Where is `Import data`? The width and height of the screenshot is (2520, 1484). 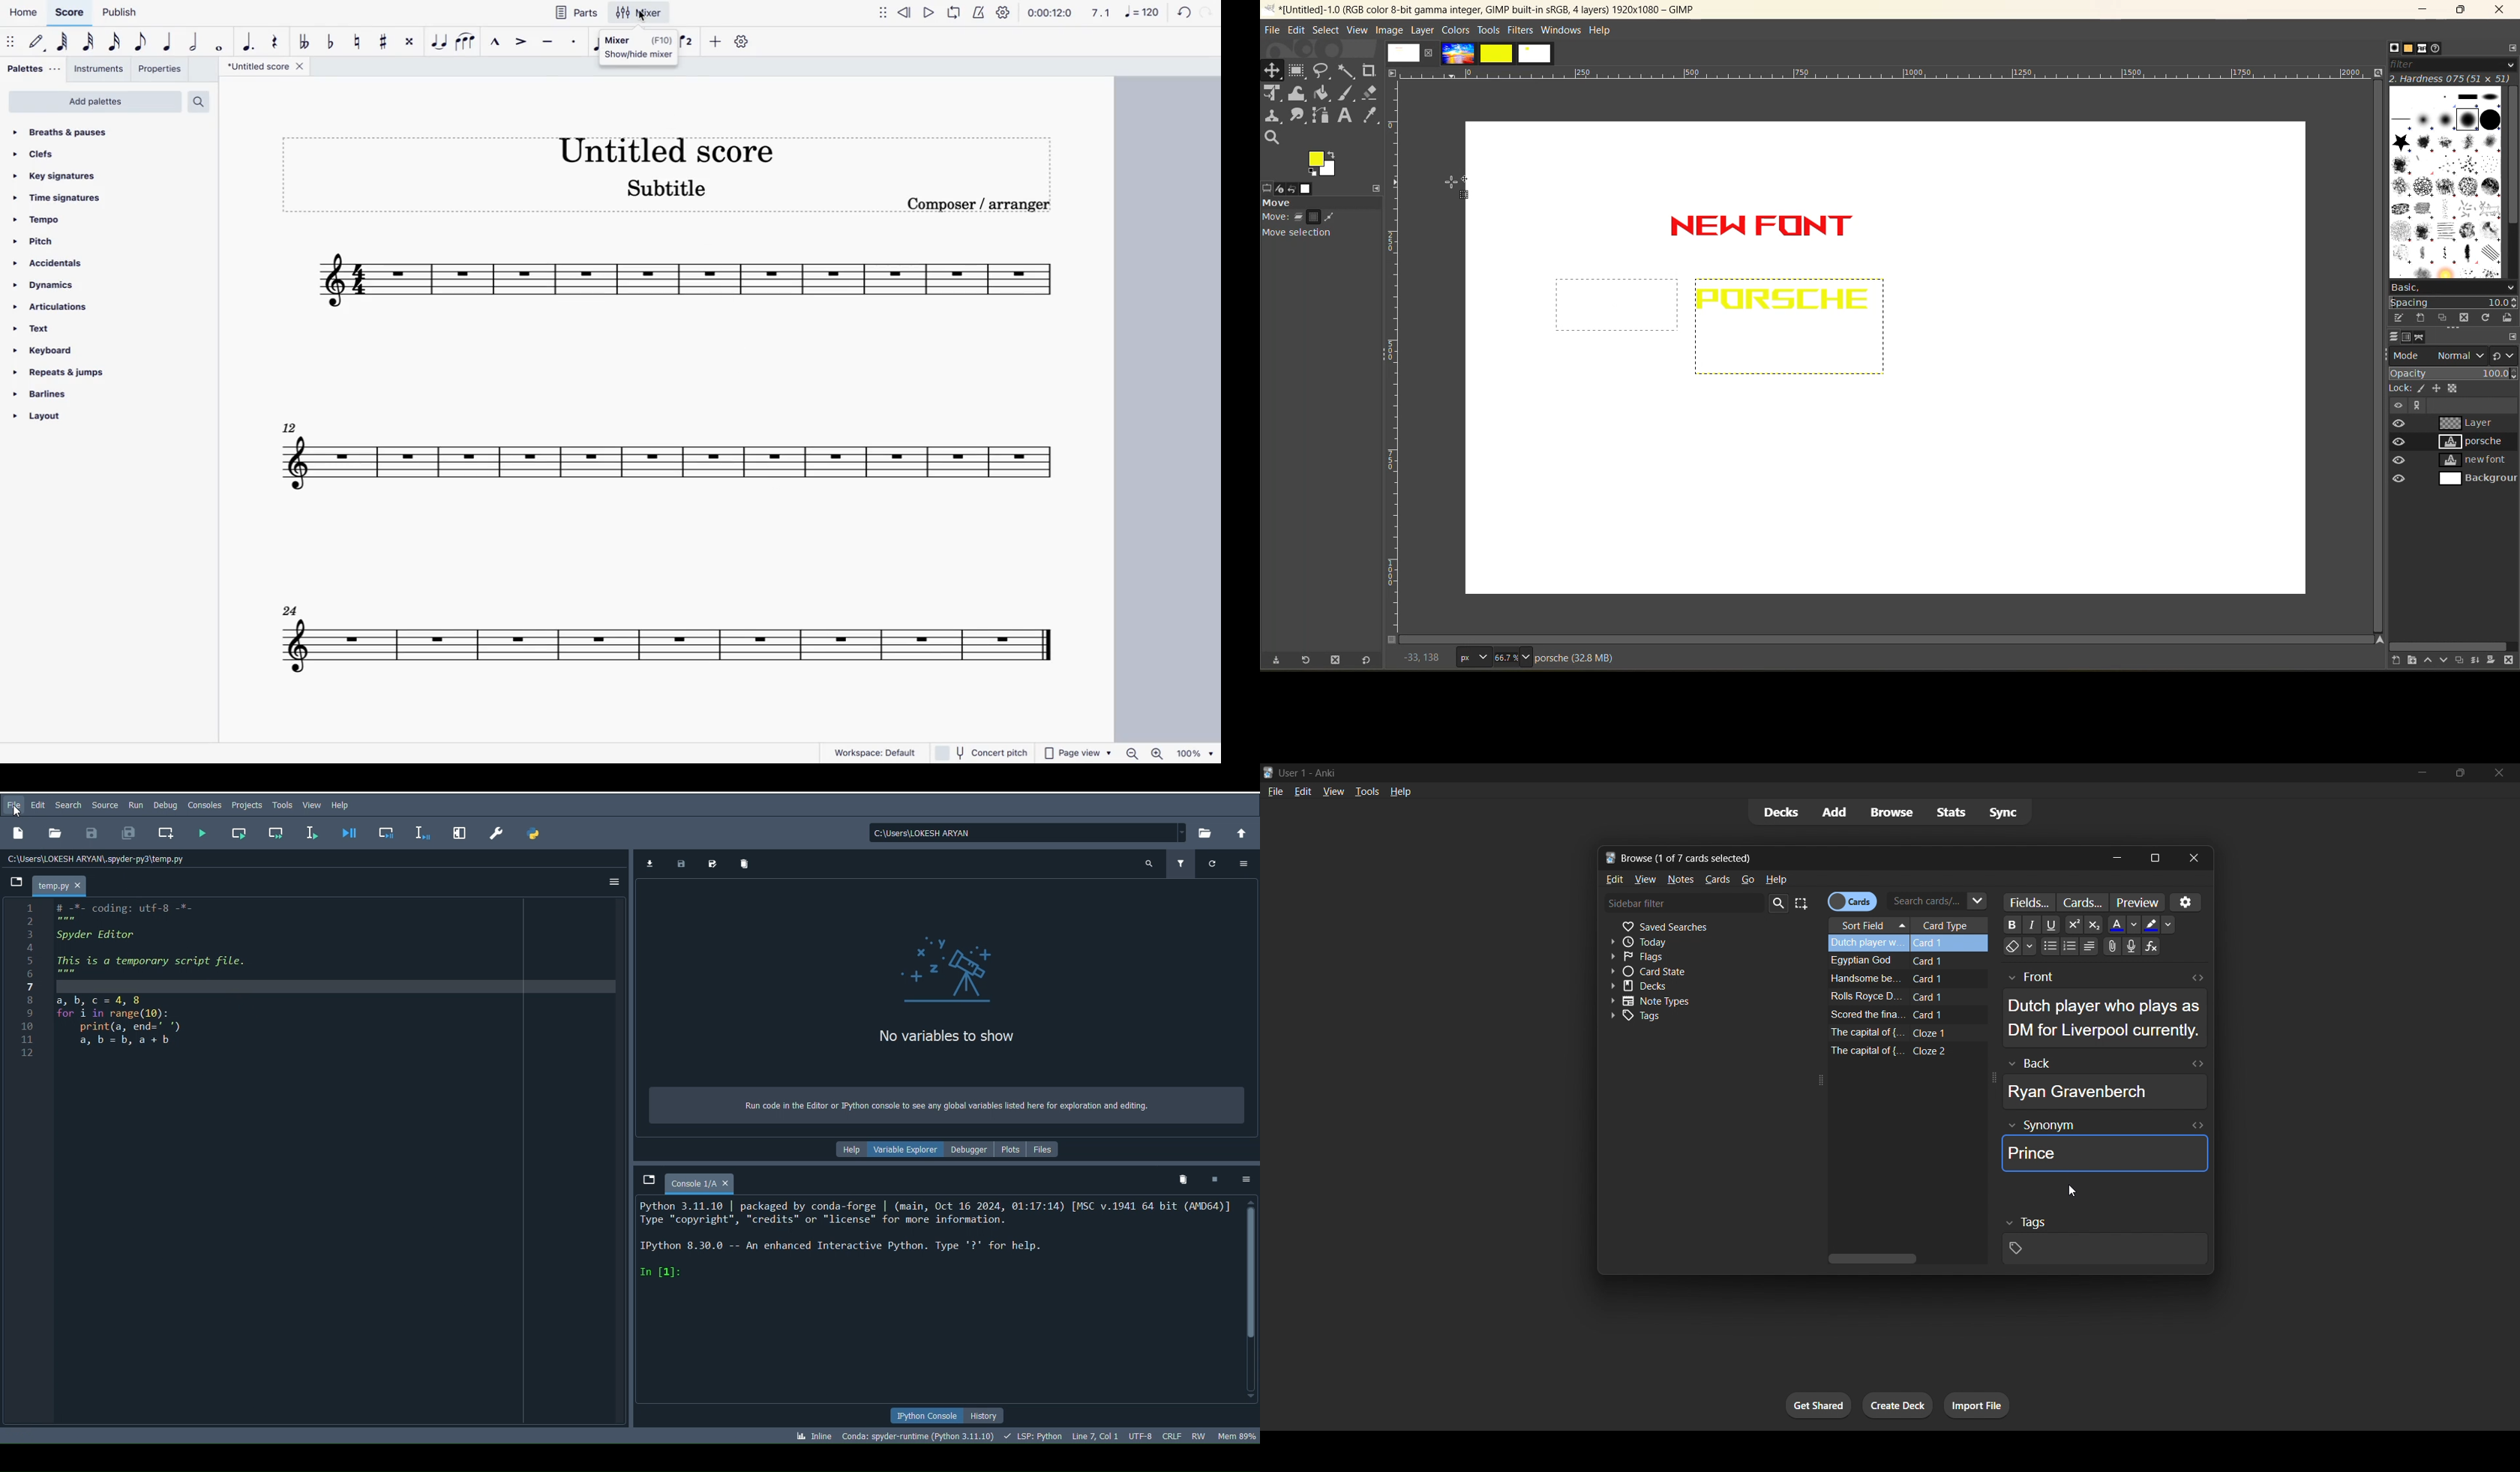
Import data is located at coordinates (648, 864).